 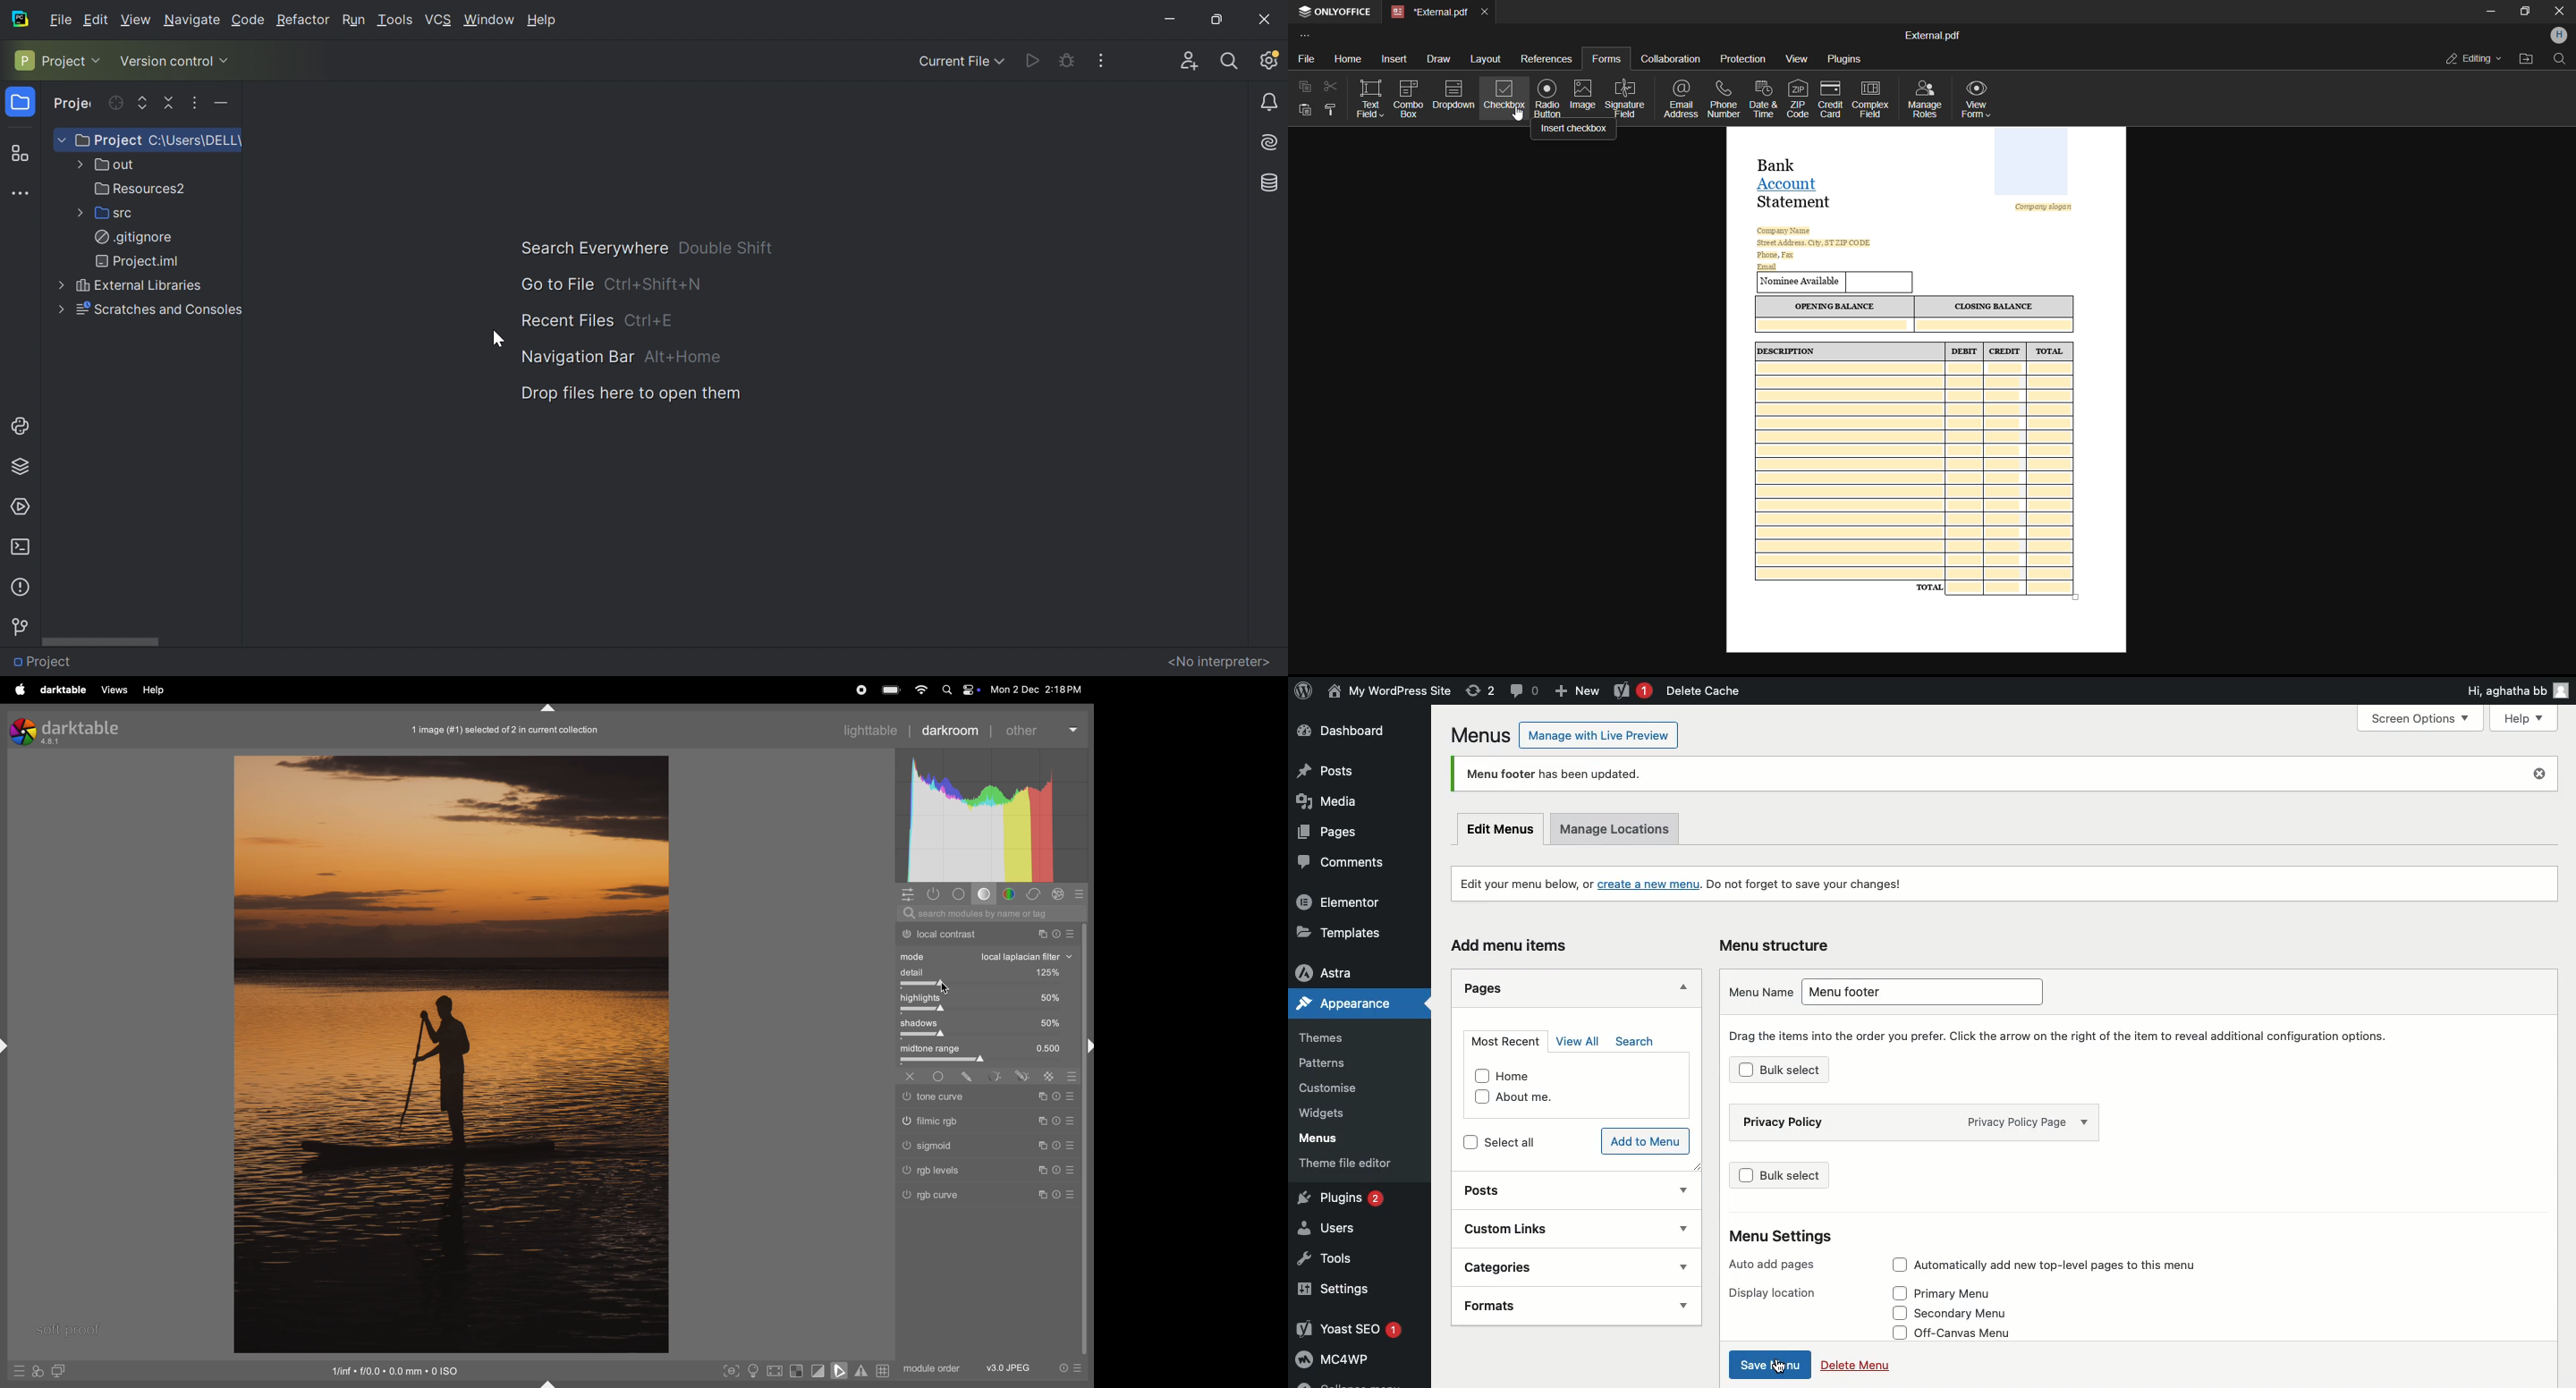 What do you see at coordinates (1553, 1308) in the screenshot?
I see `Formats ` at bounding box center [1553, 1308].